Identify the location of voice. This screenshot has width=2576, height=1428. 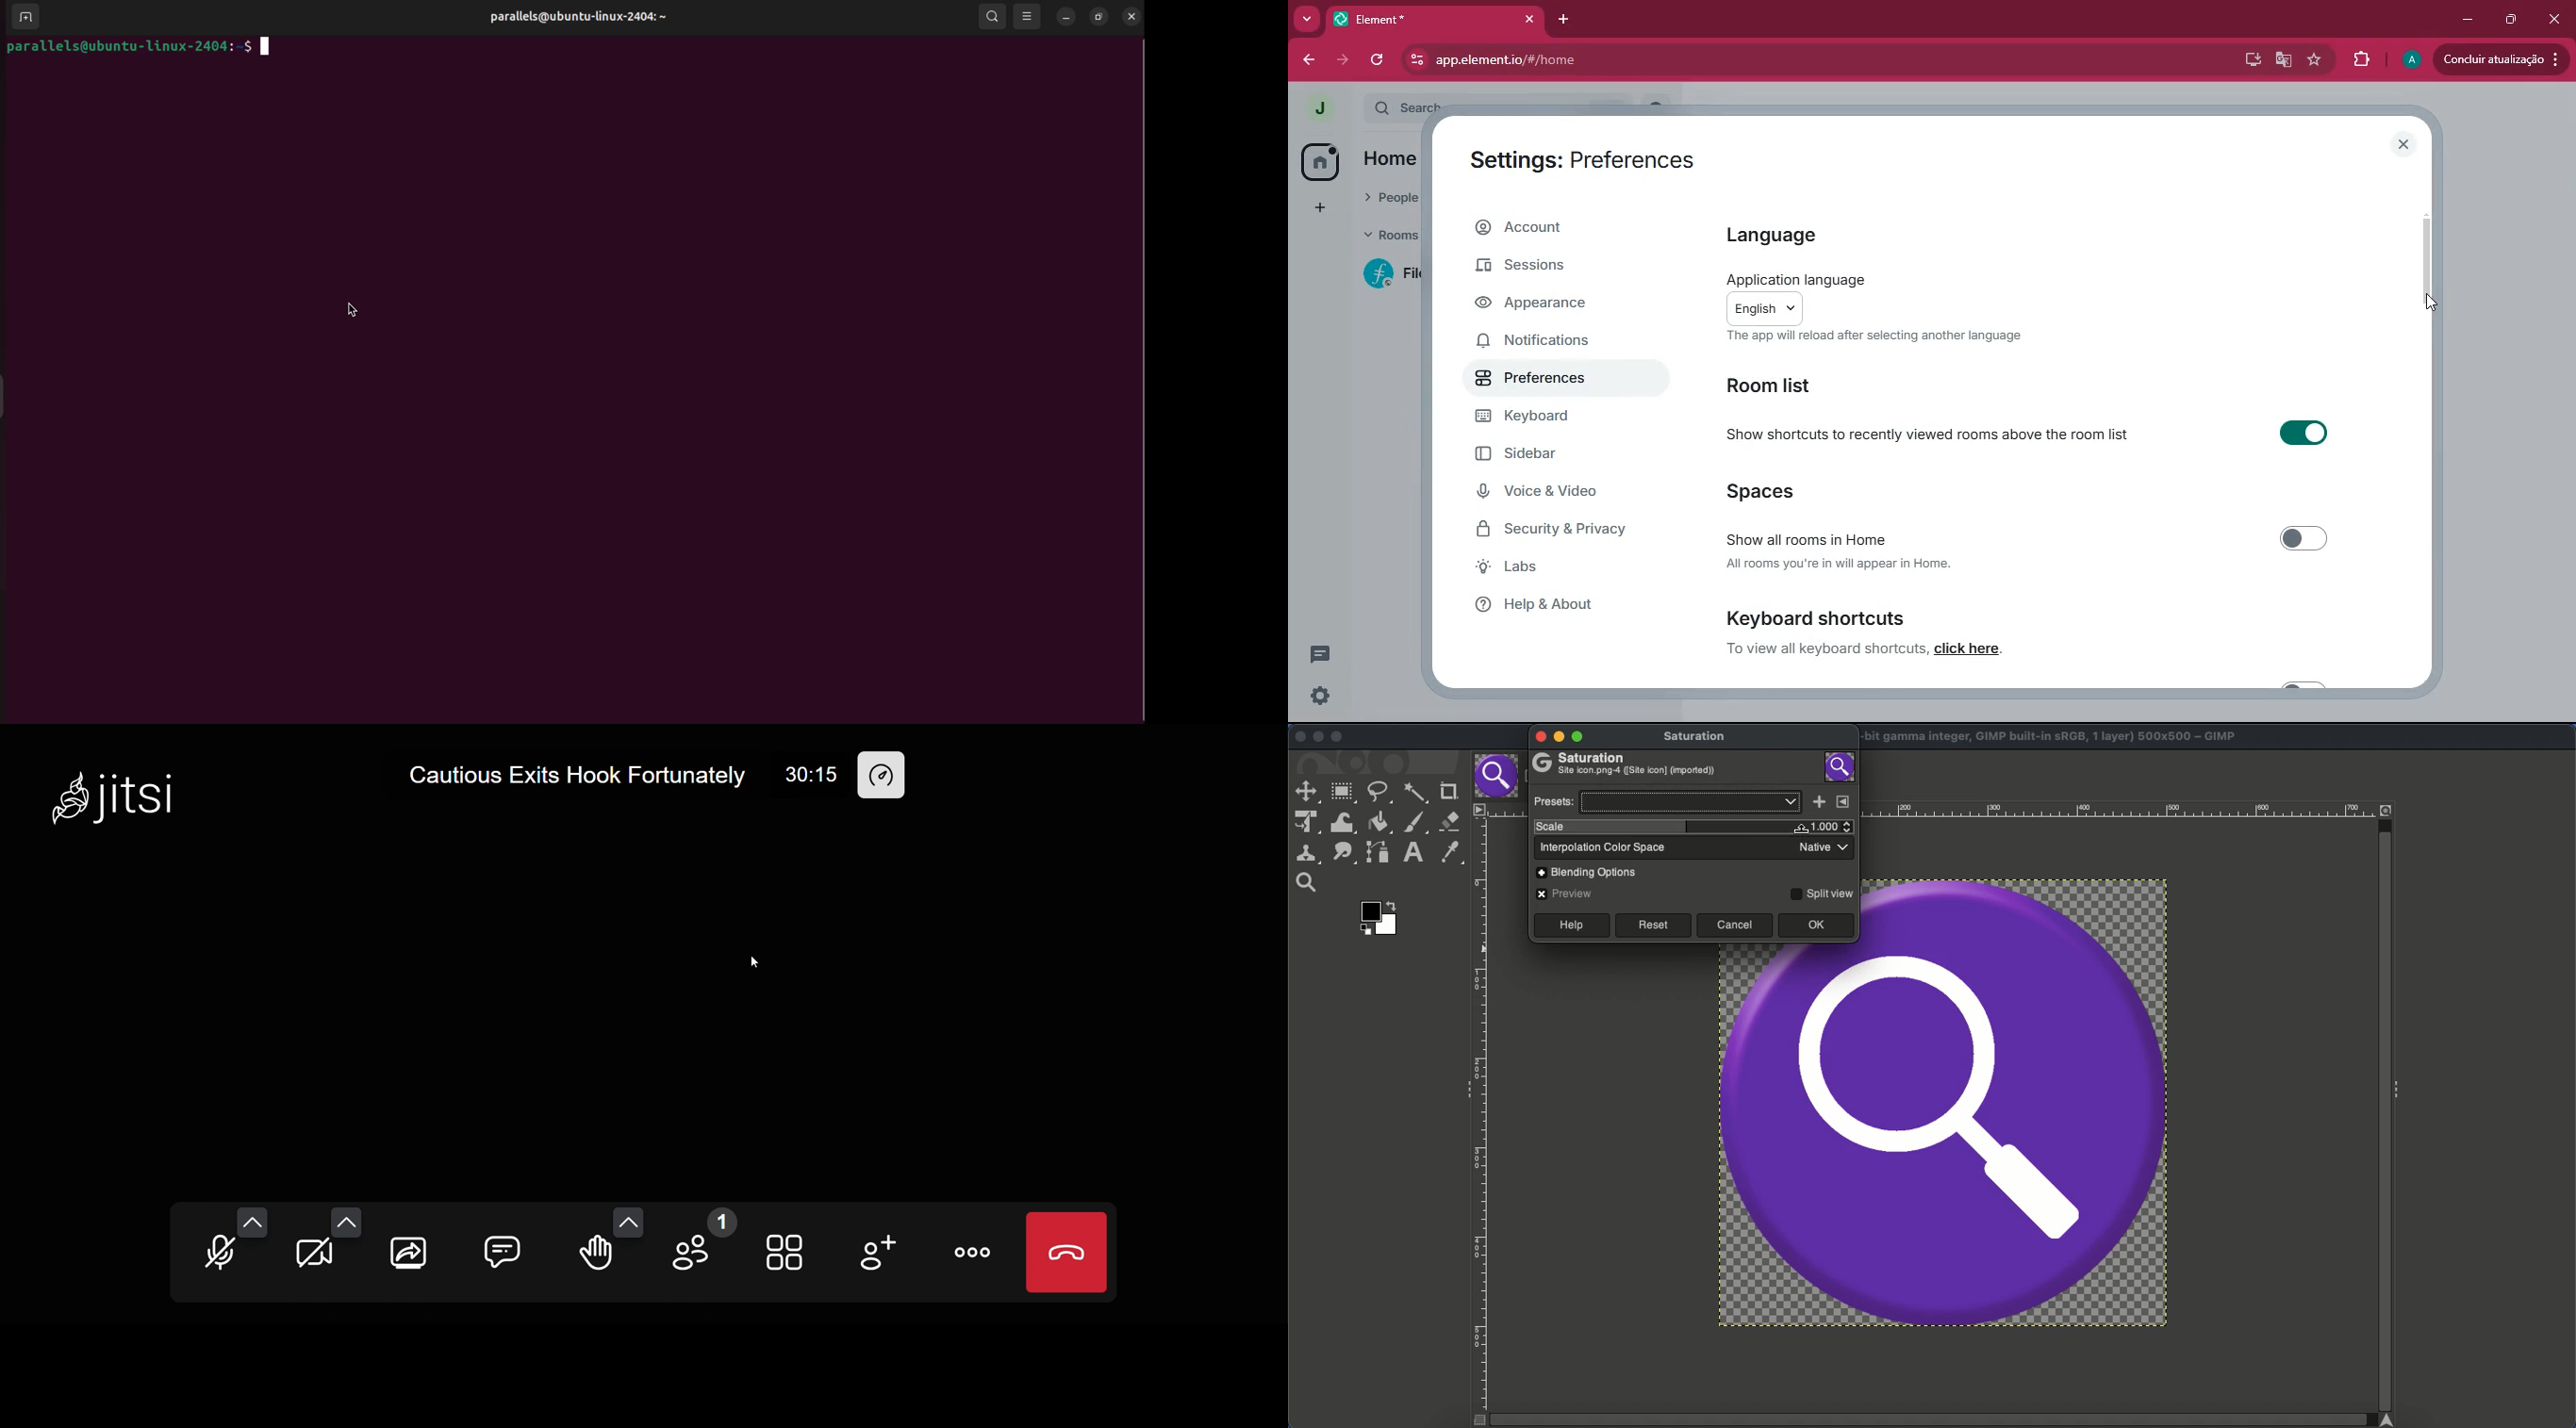
(1549, 493).